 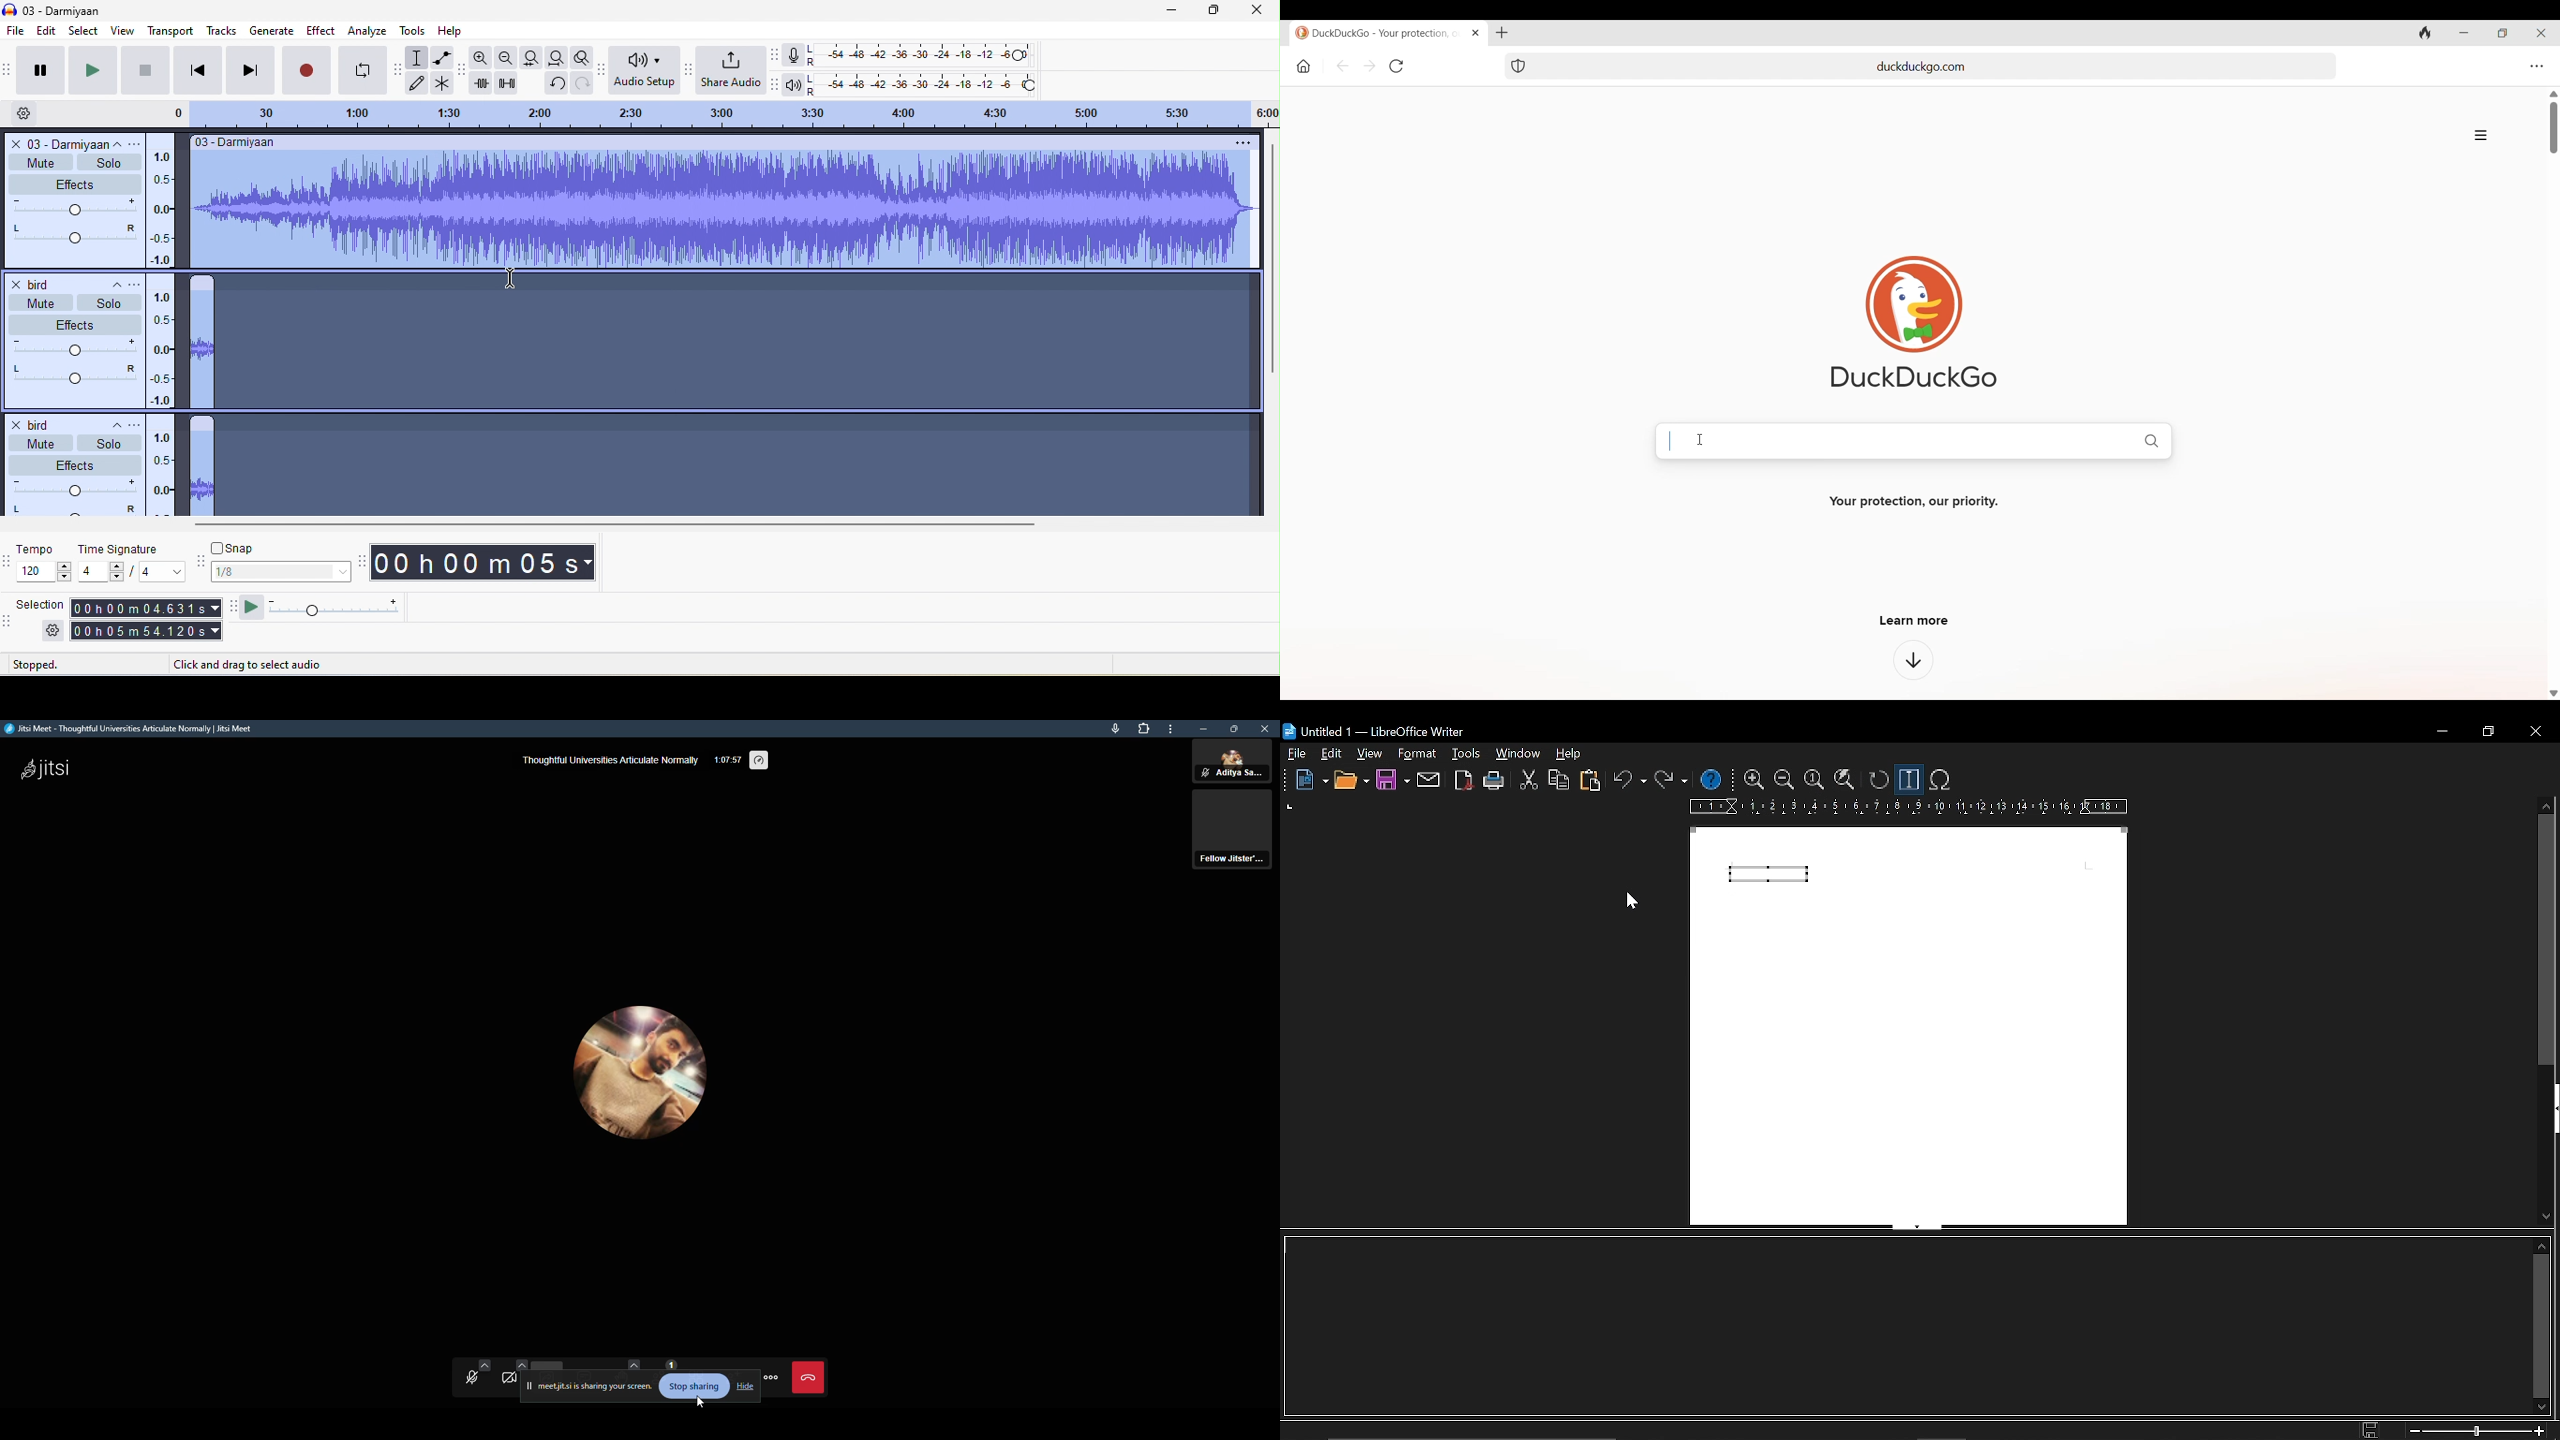 I want to click on snap, so click(x=282, y=550).